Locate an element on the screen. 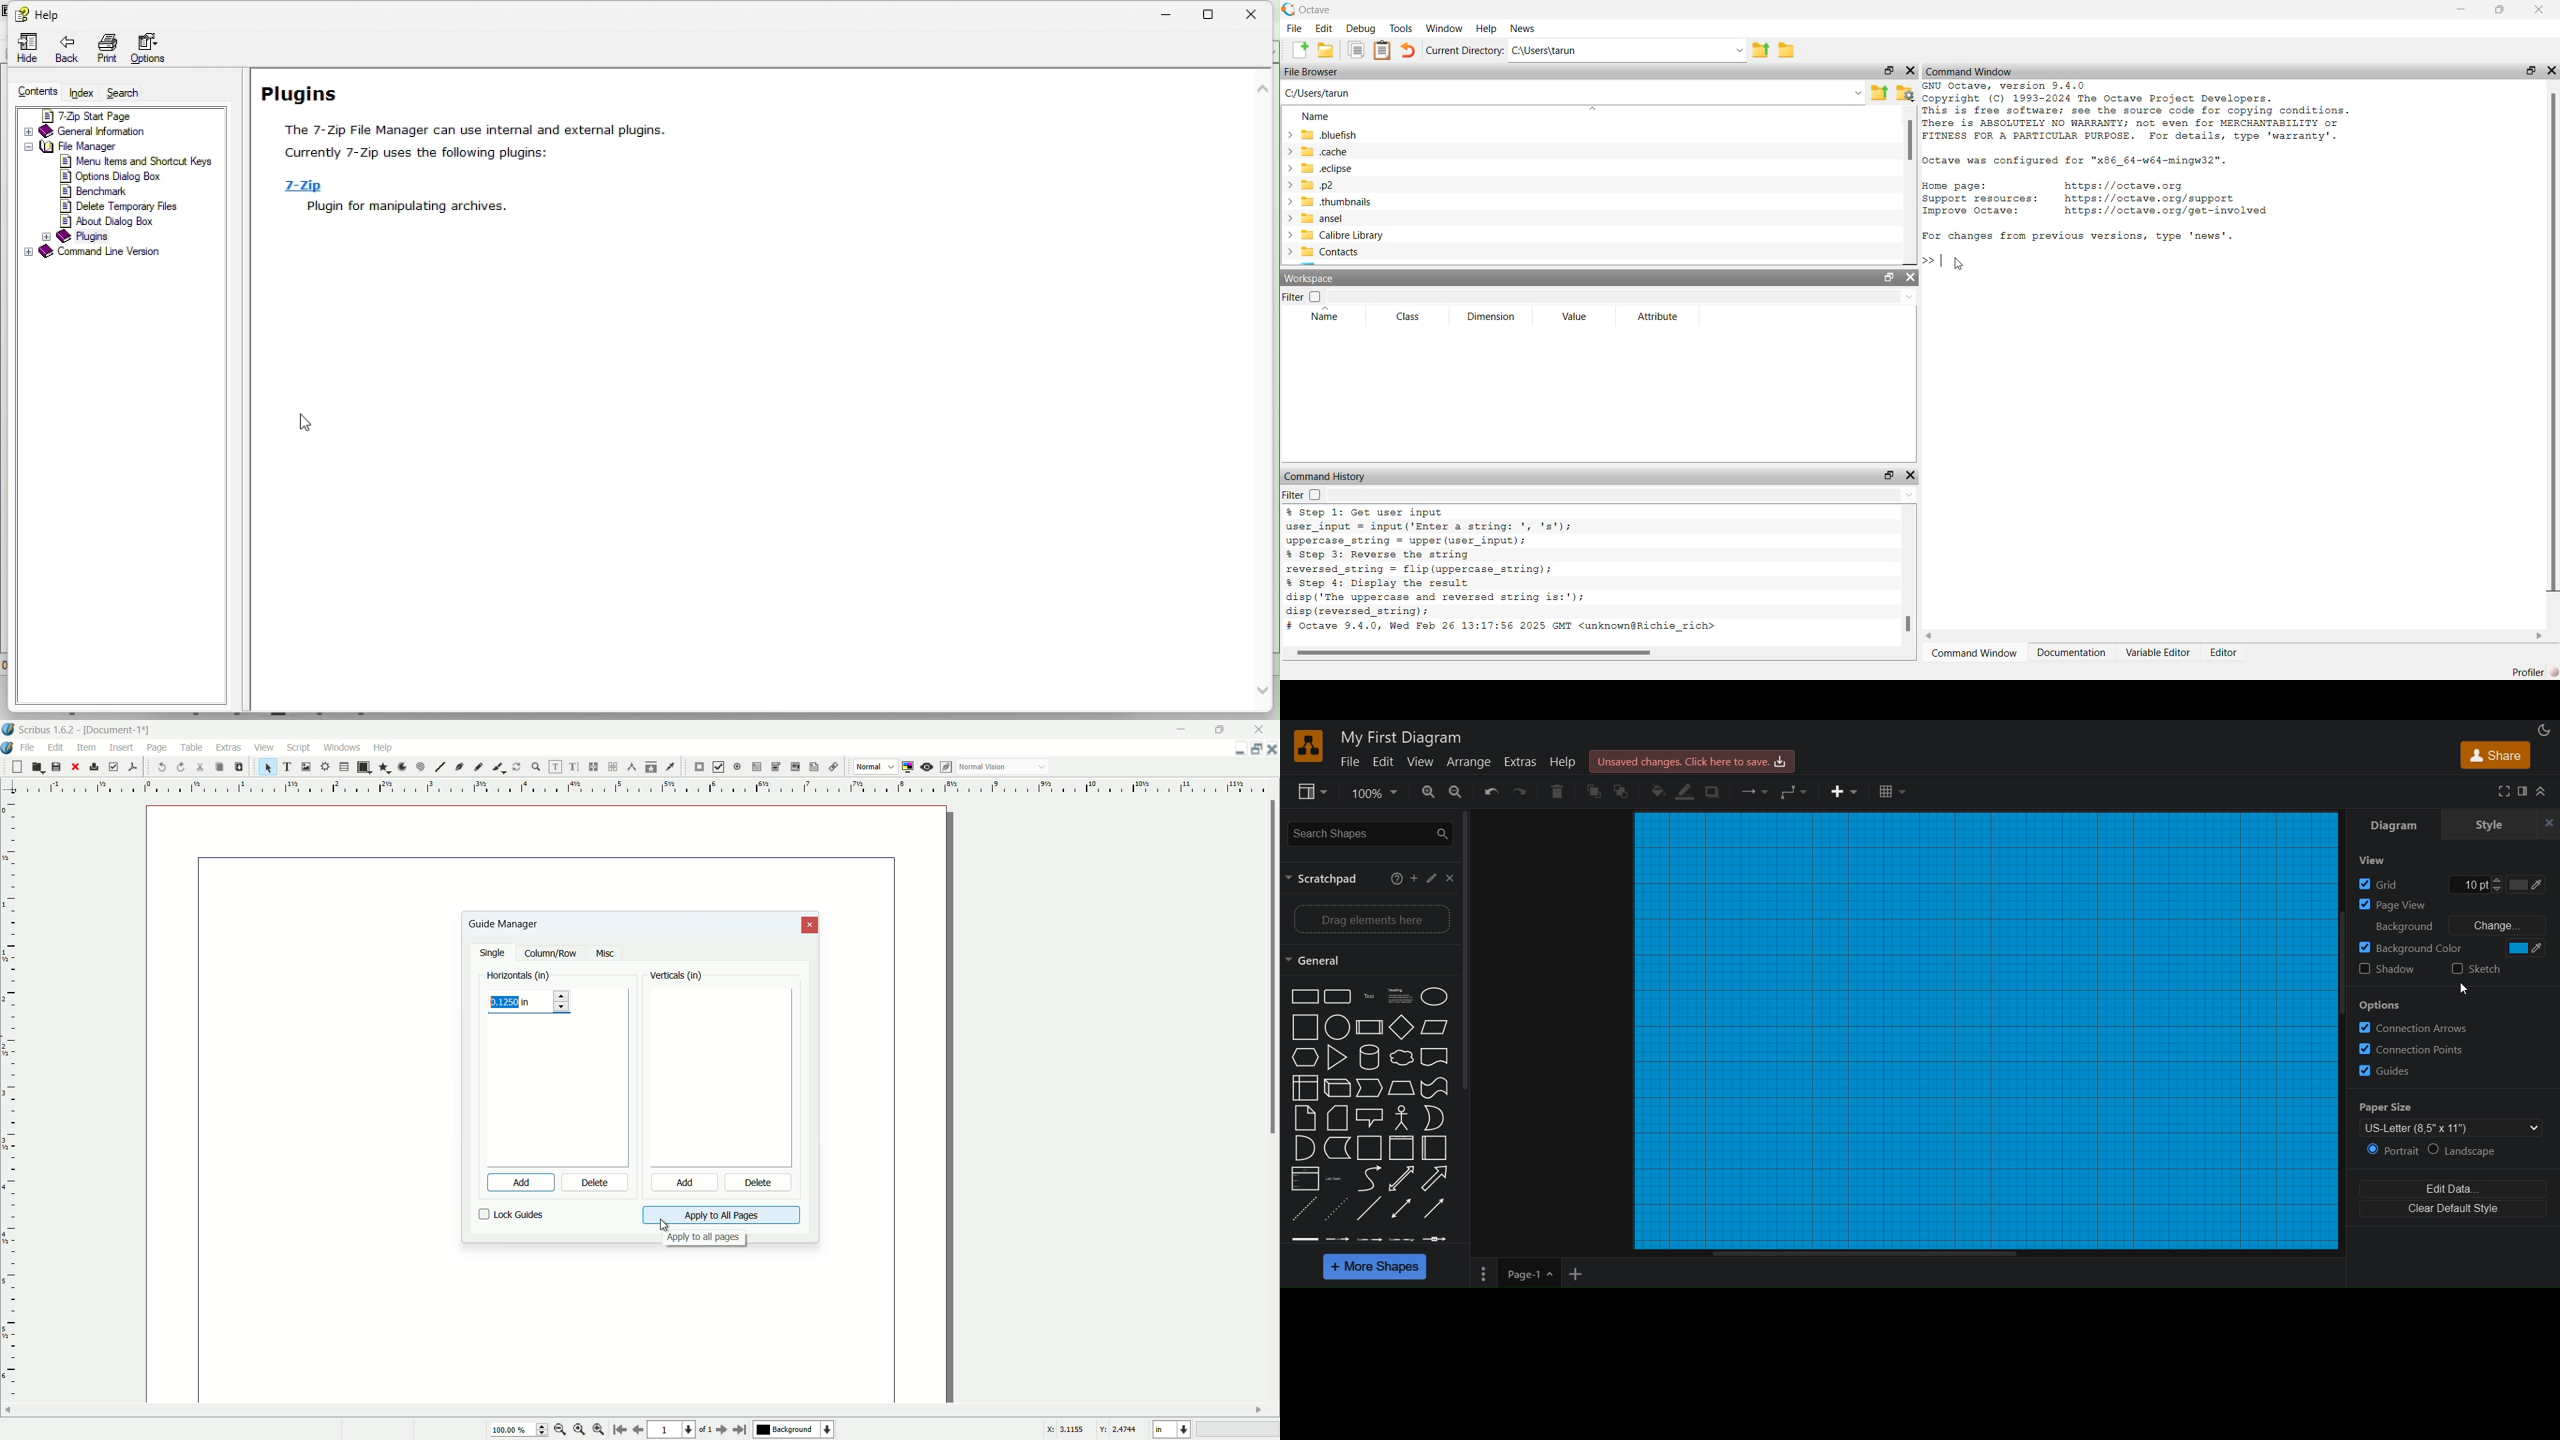 This screenshot has height=1456, width=2576. edit in preview mode is located at coordinates (947, 767).